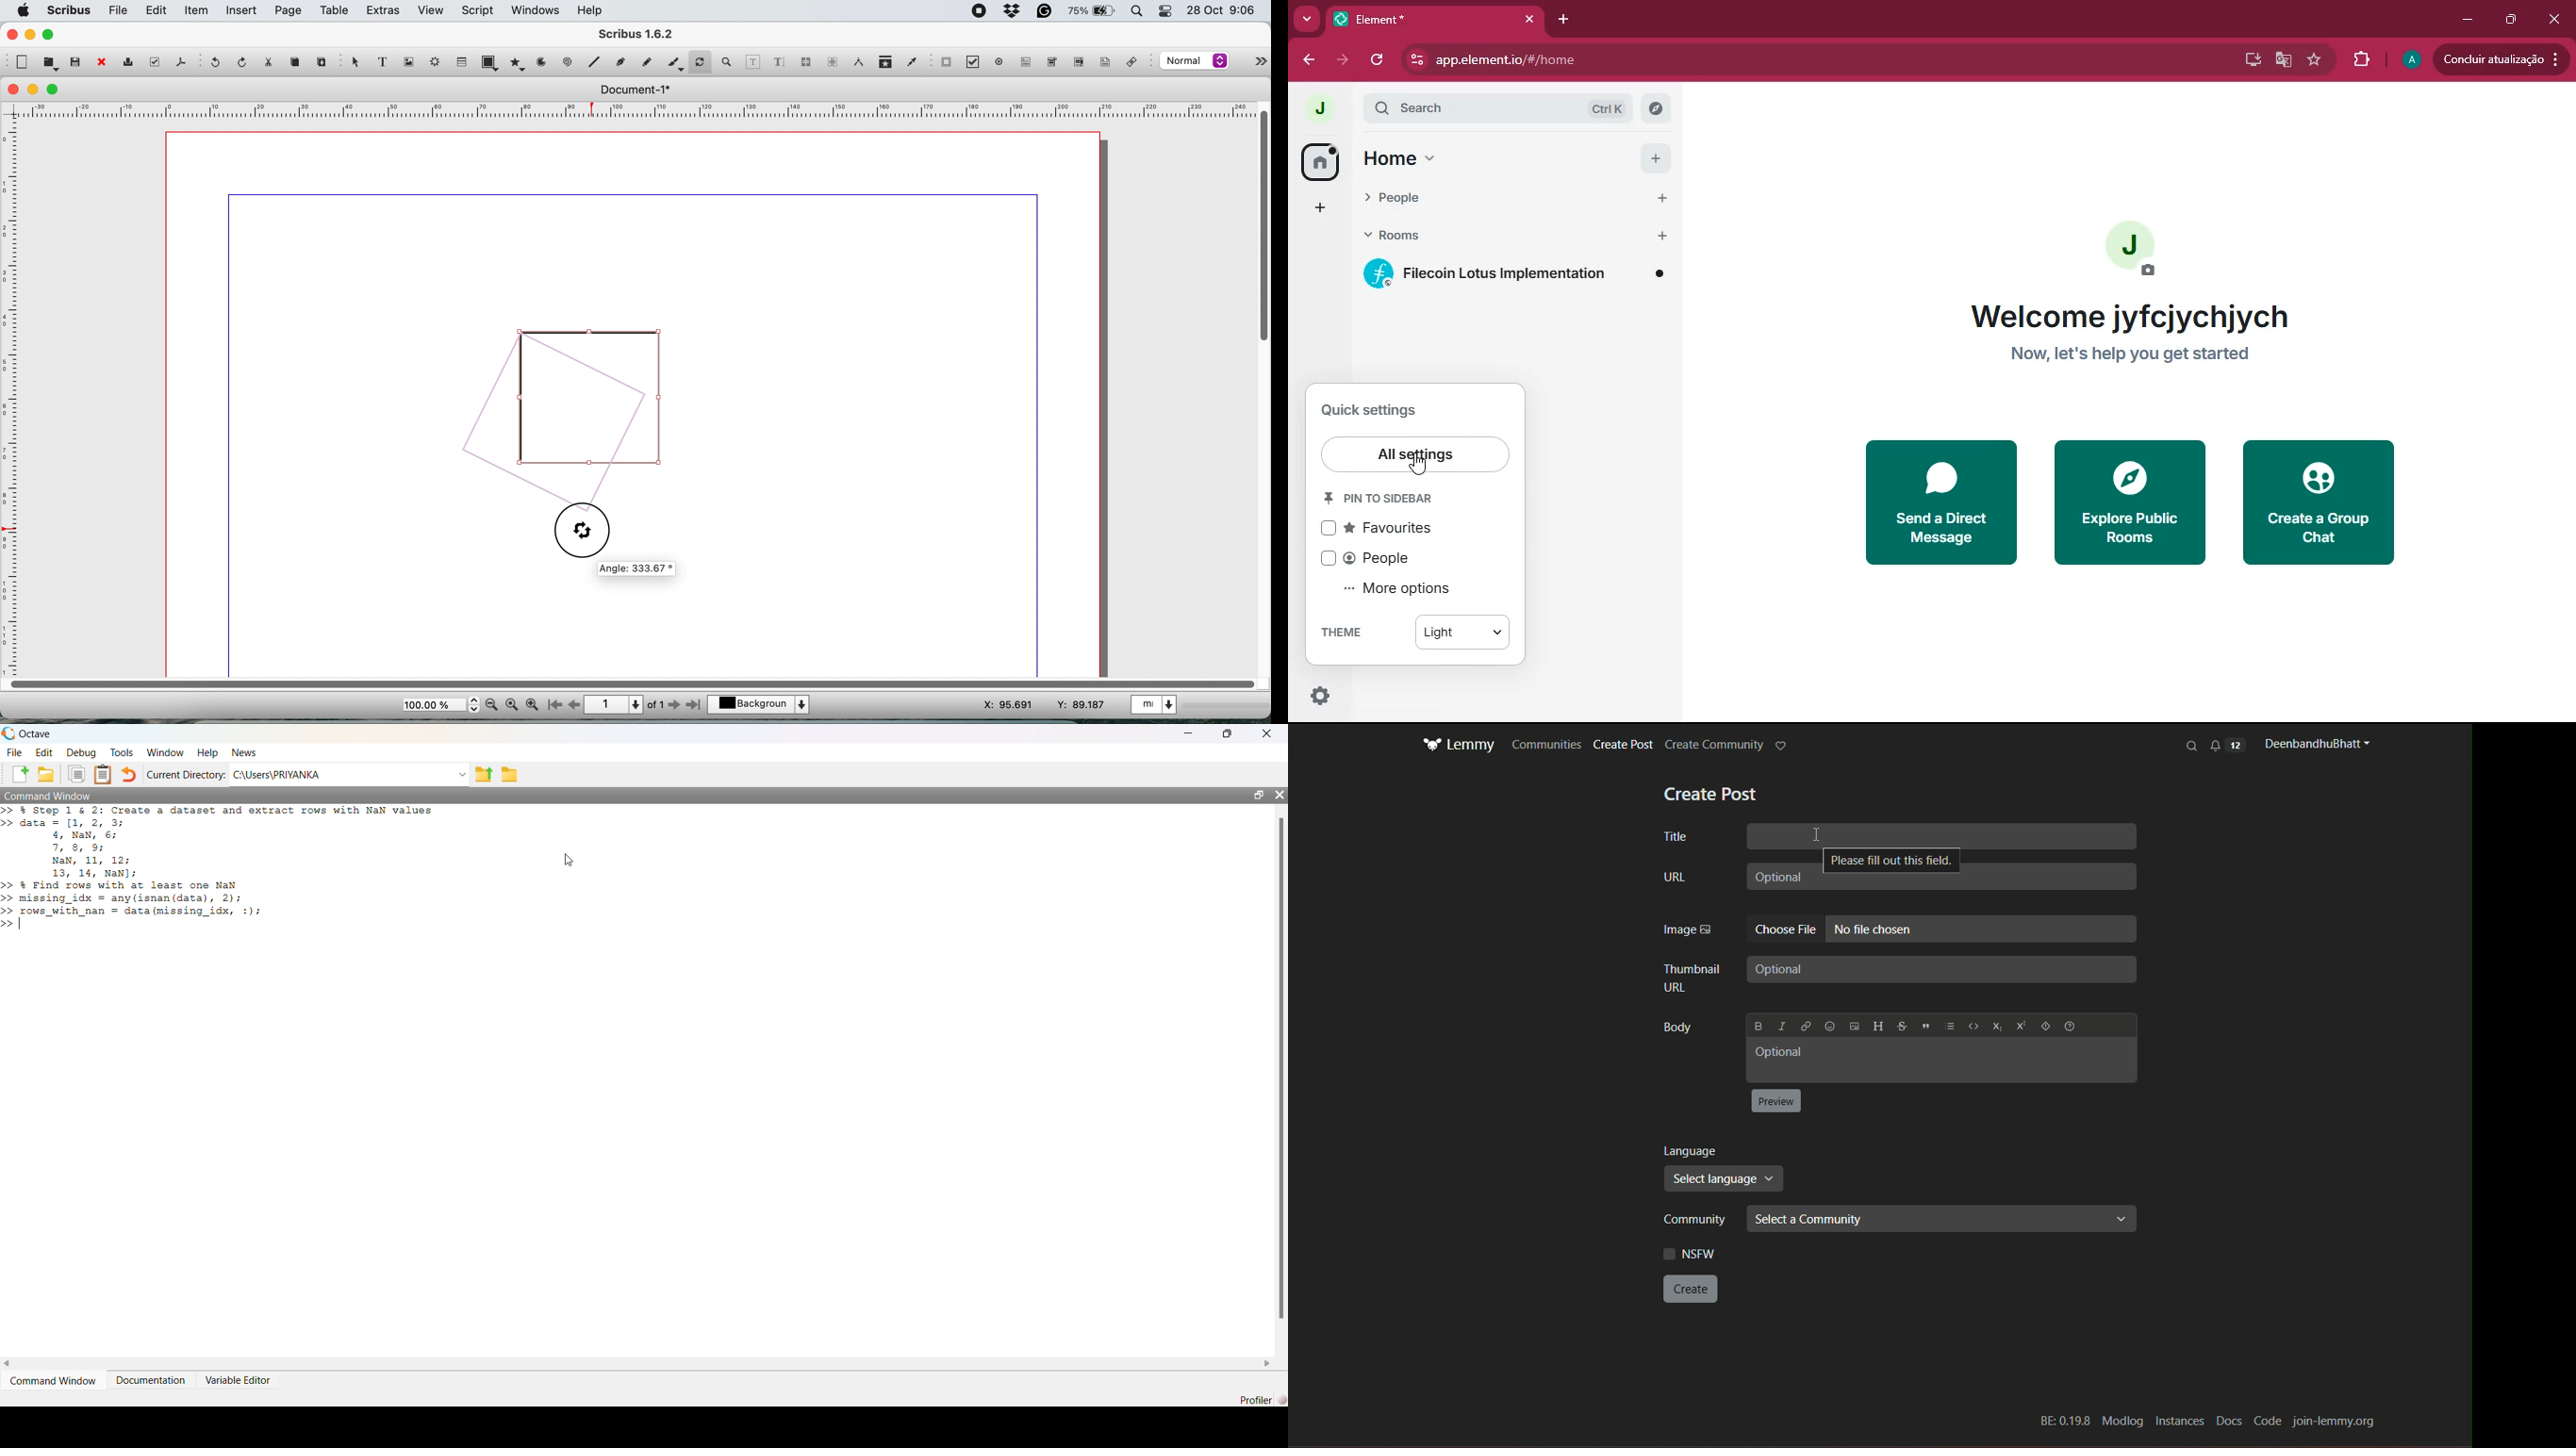 The height and width of the screenshot is (1456, 2576). Describe the element at coordinates (1530, 20) in the screenshot. I see `close tab` at that location.